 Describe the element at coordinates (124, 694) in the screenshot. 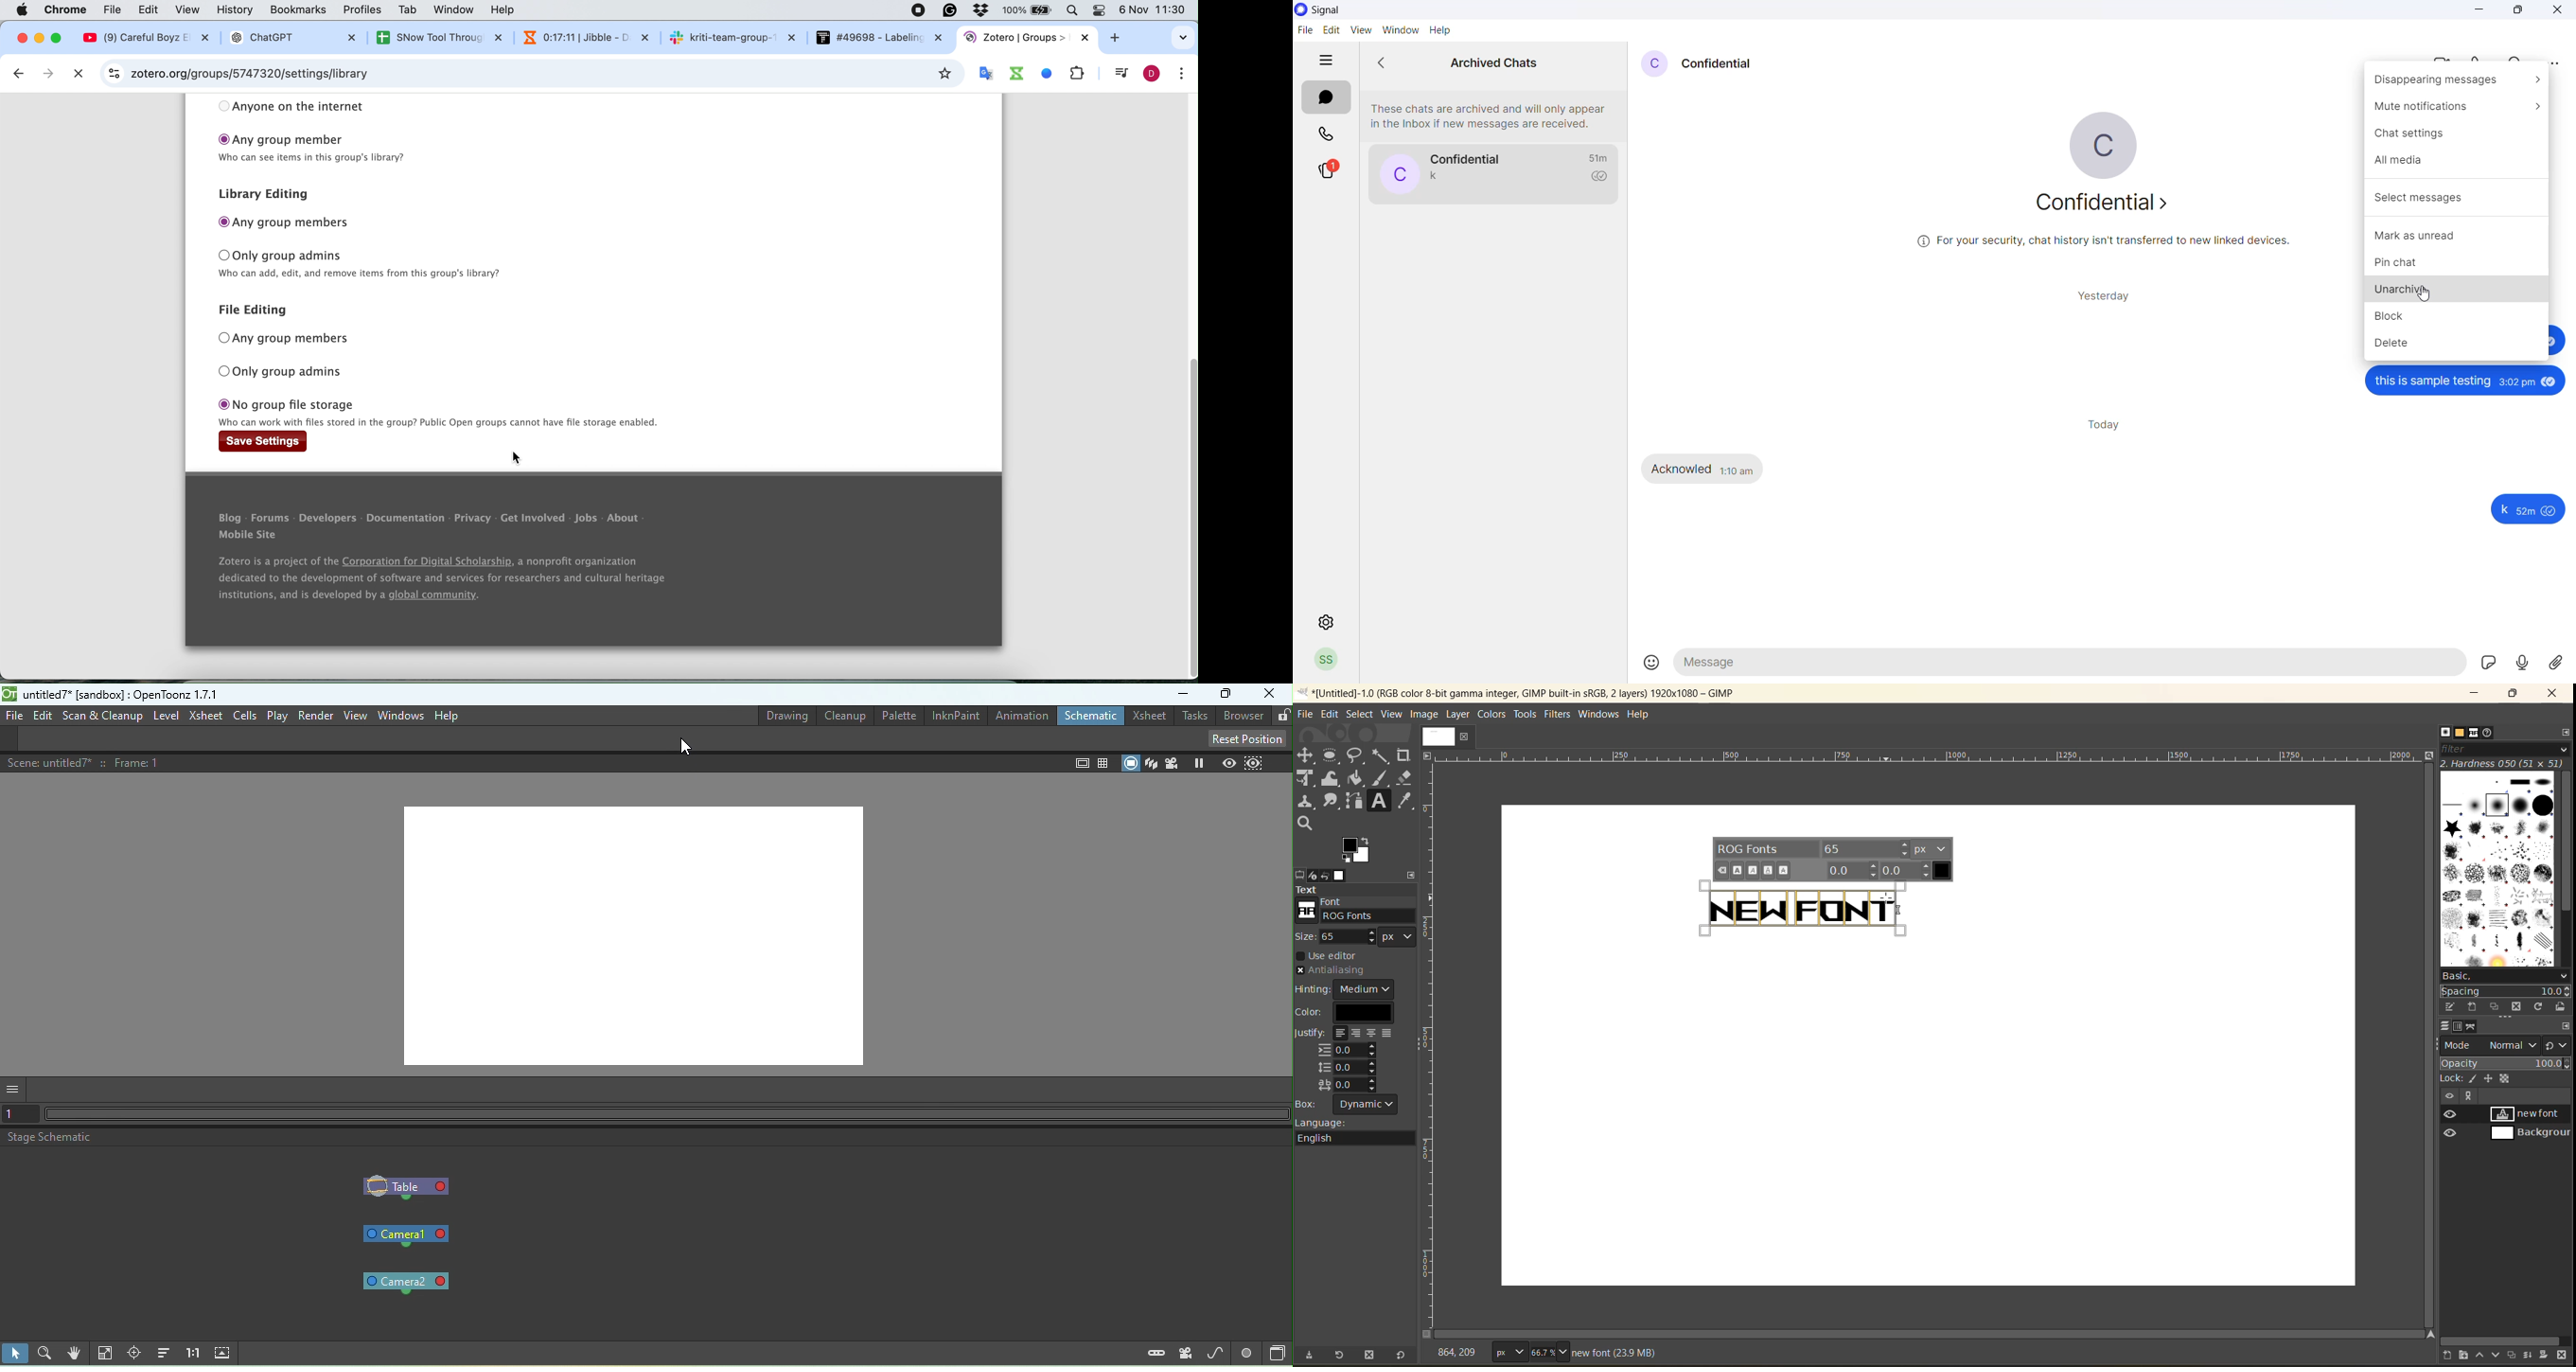

I see `File name` at that location.